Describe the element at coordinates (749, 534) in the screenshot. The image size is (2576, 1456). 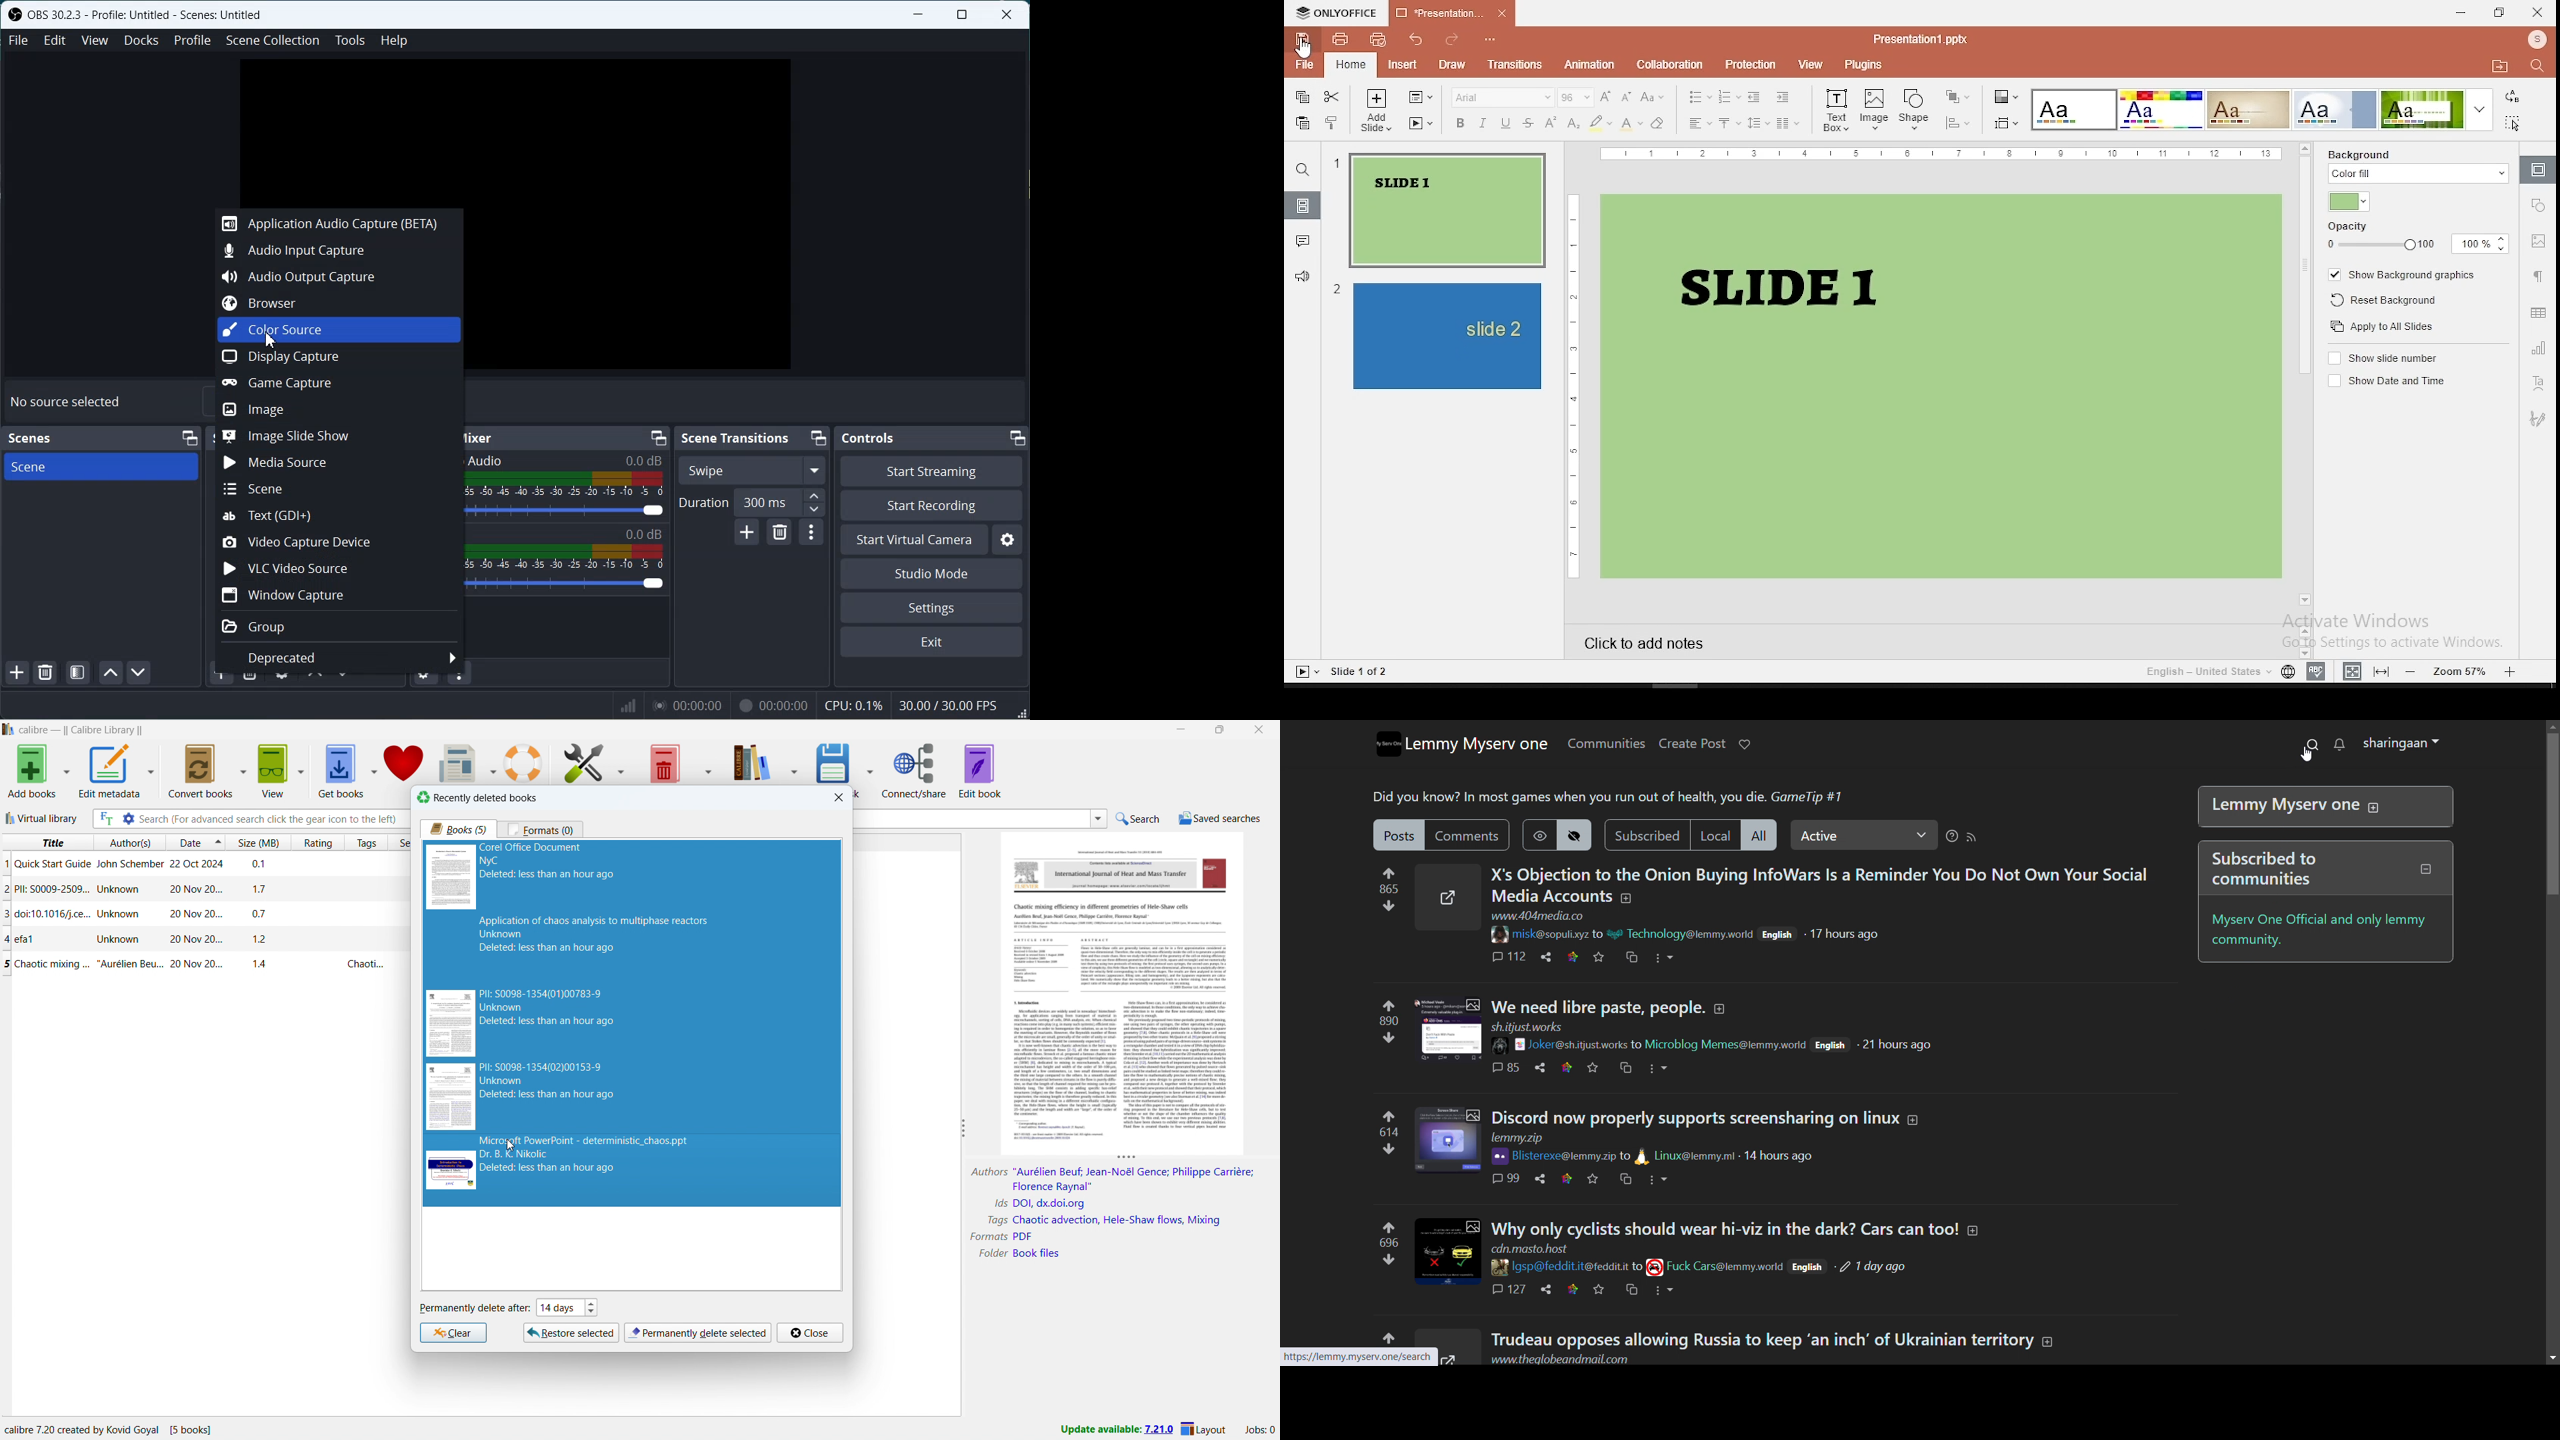
I see `Add configurable transition` at that location.